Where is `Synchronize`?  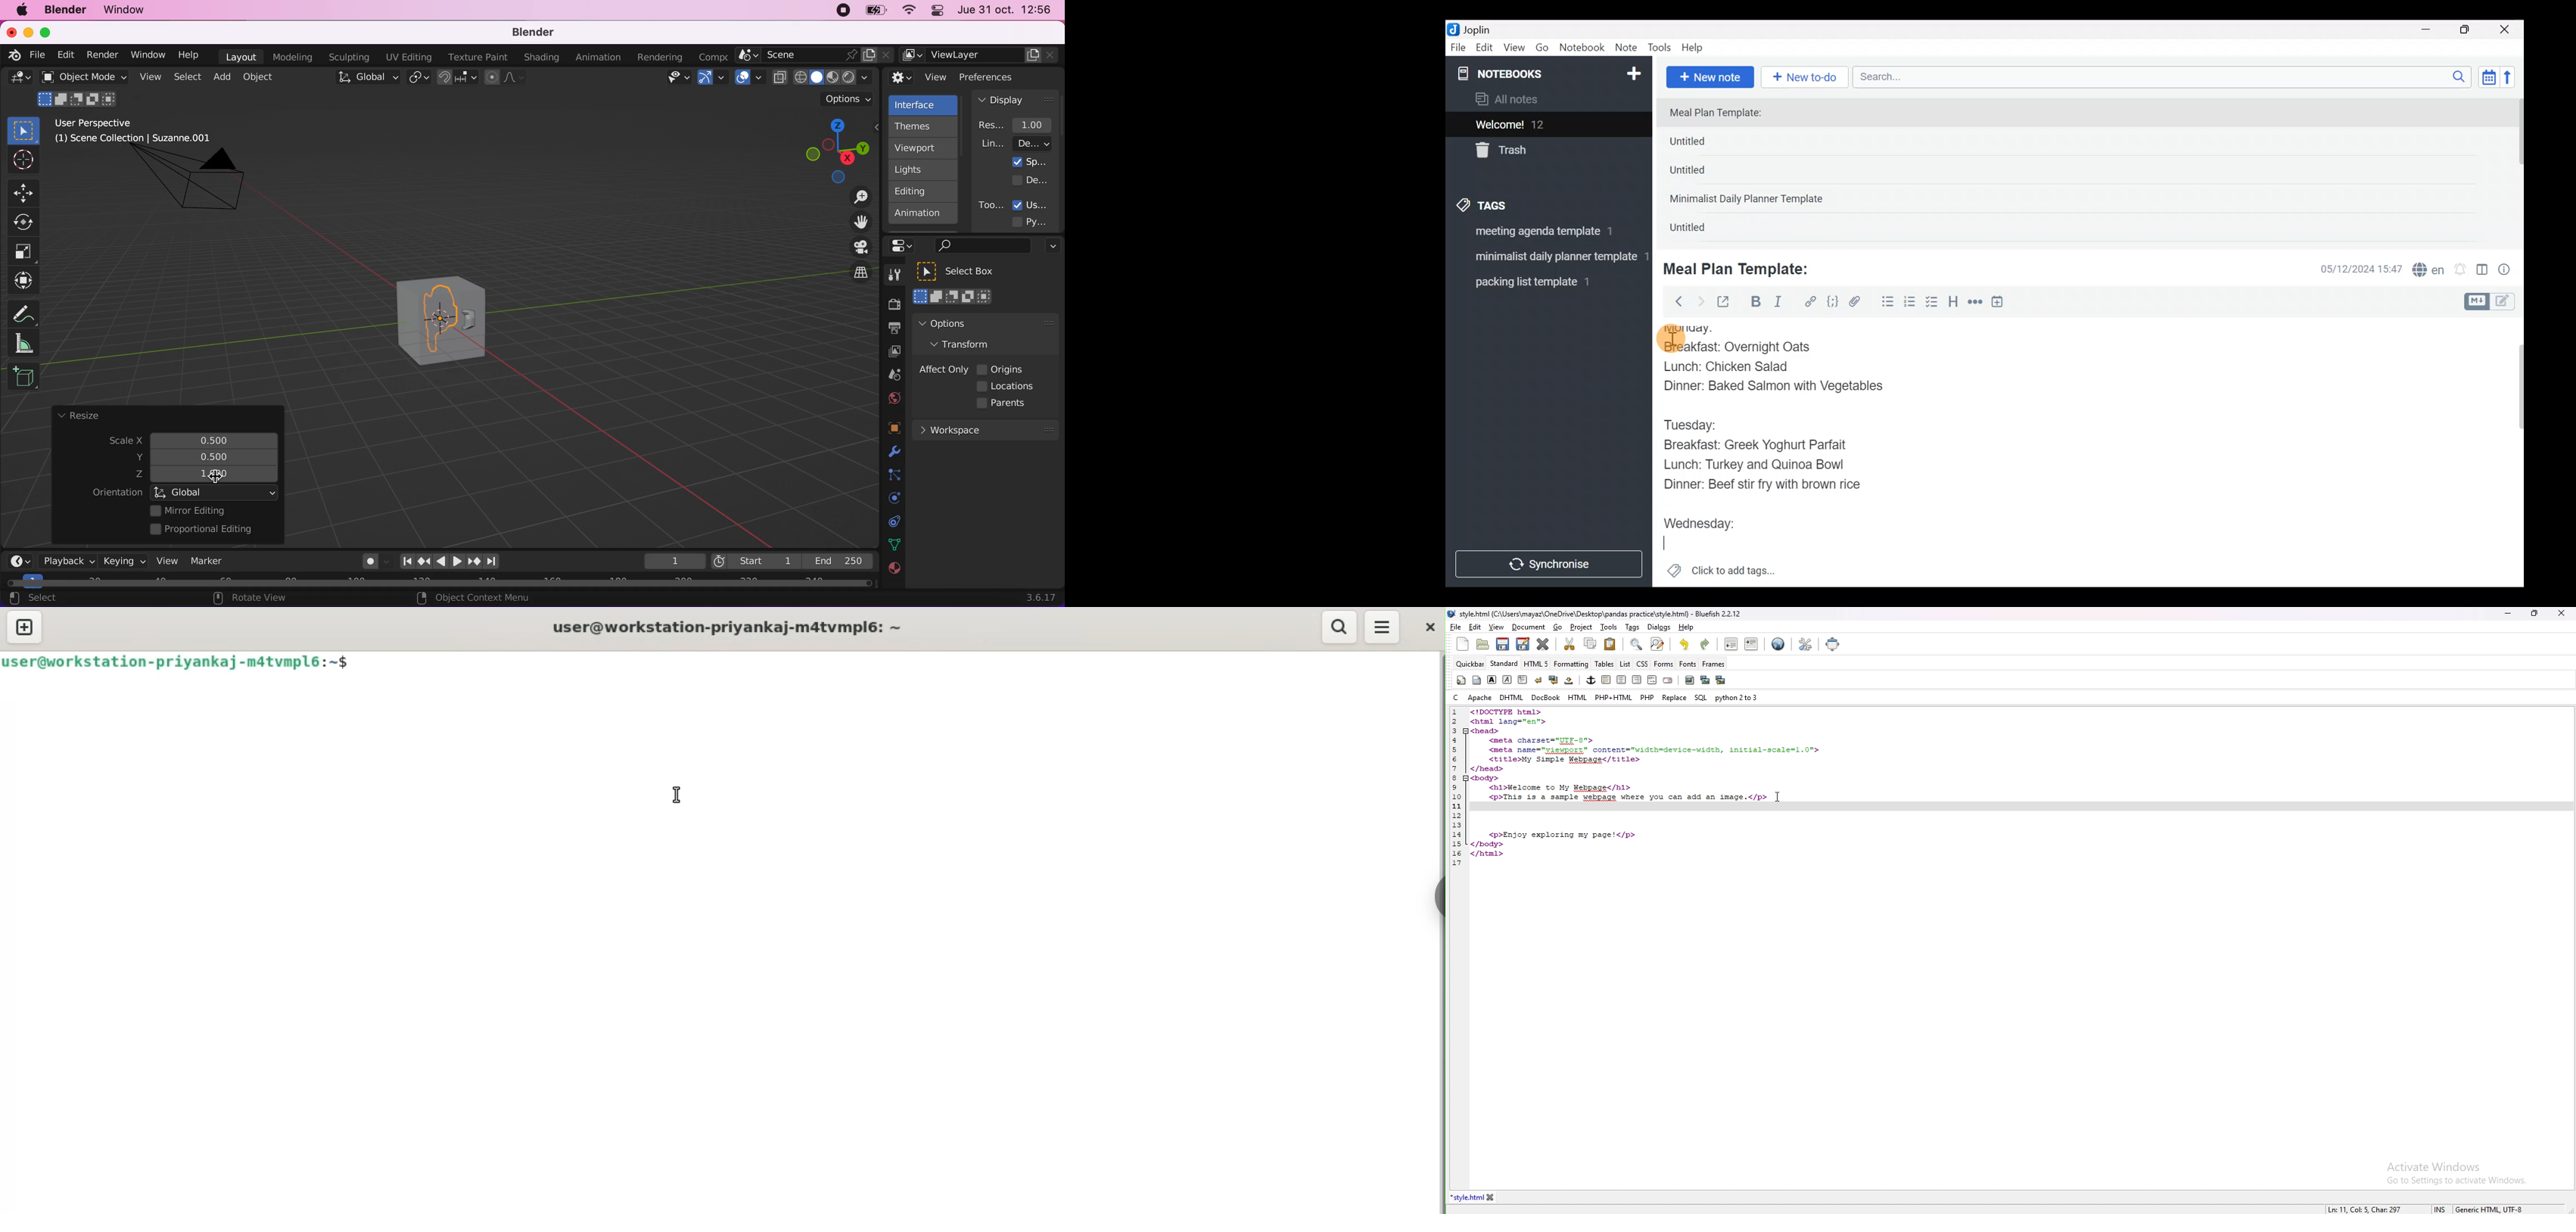 Synchronize is located at coordinates (1550, 564).